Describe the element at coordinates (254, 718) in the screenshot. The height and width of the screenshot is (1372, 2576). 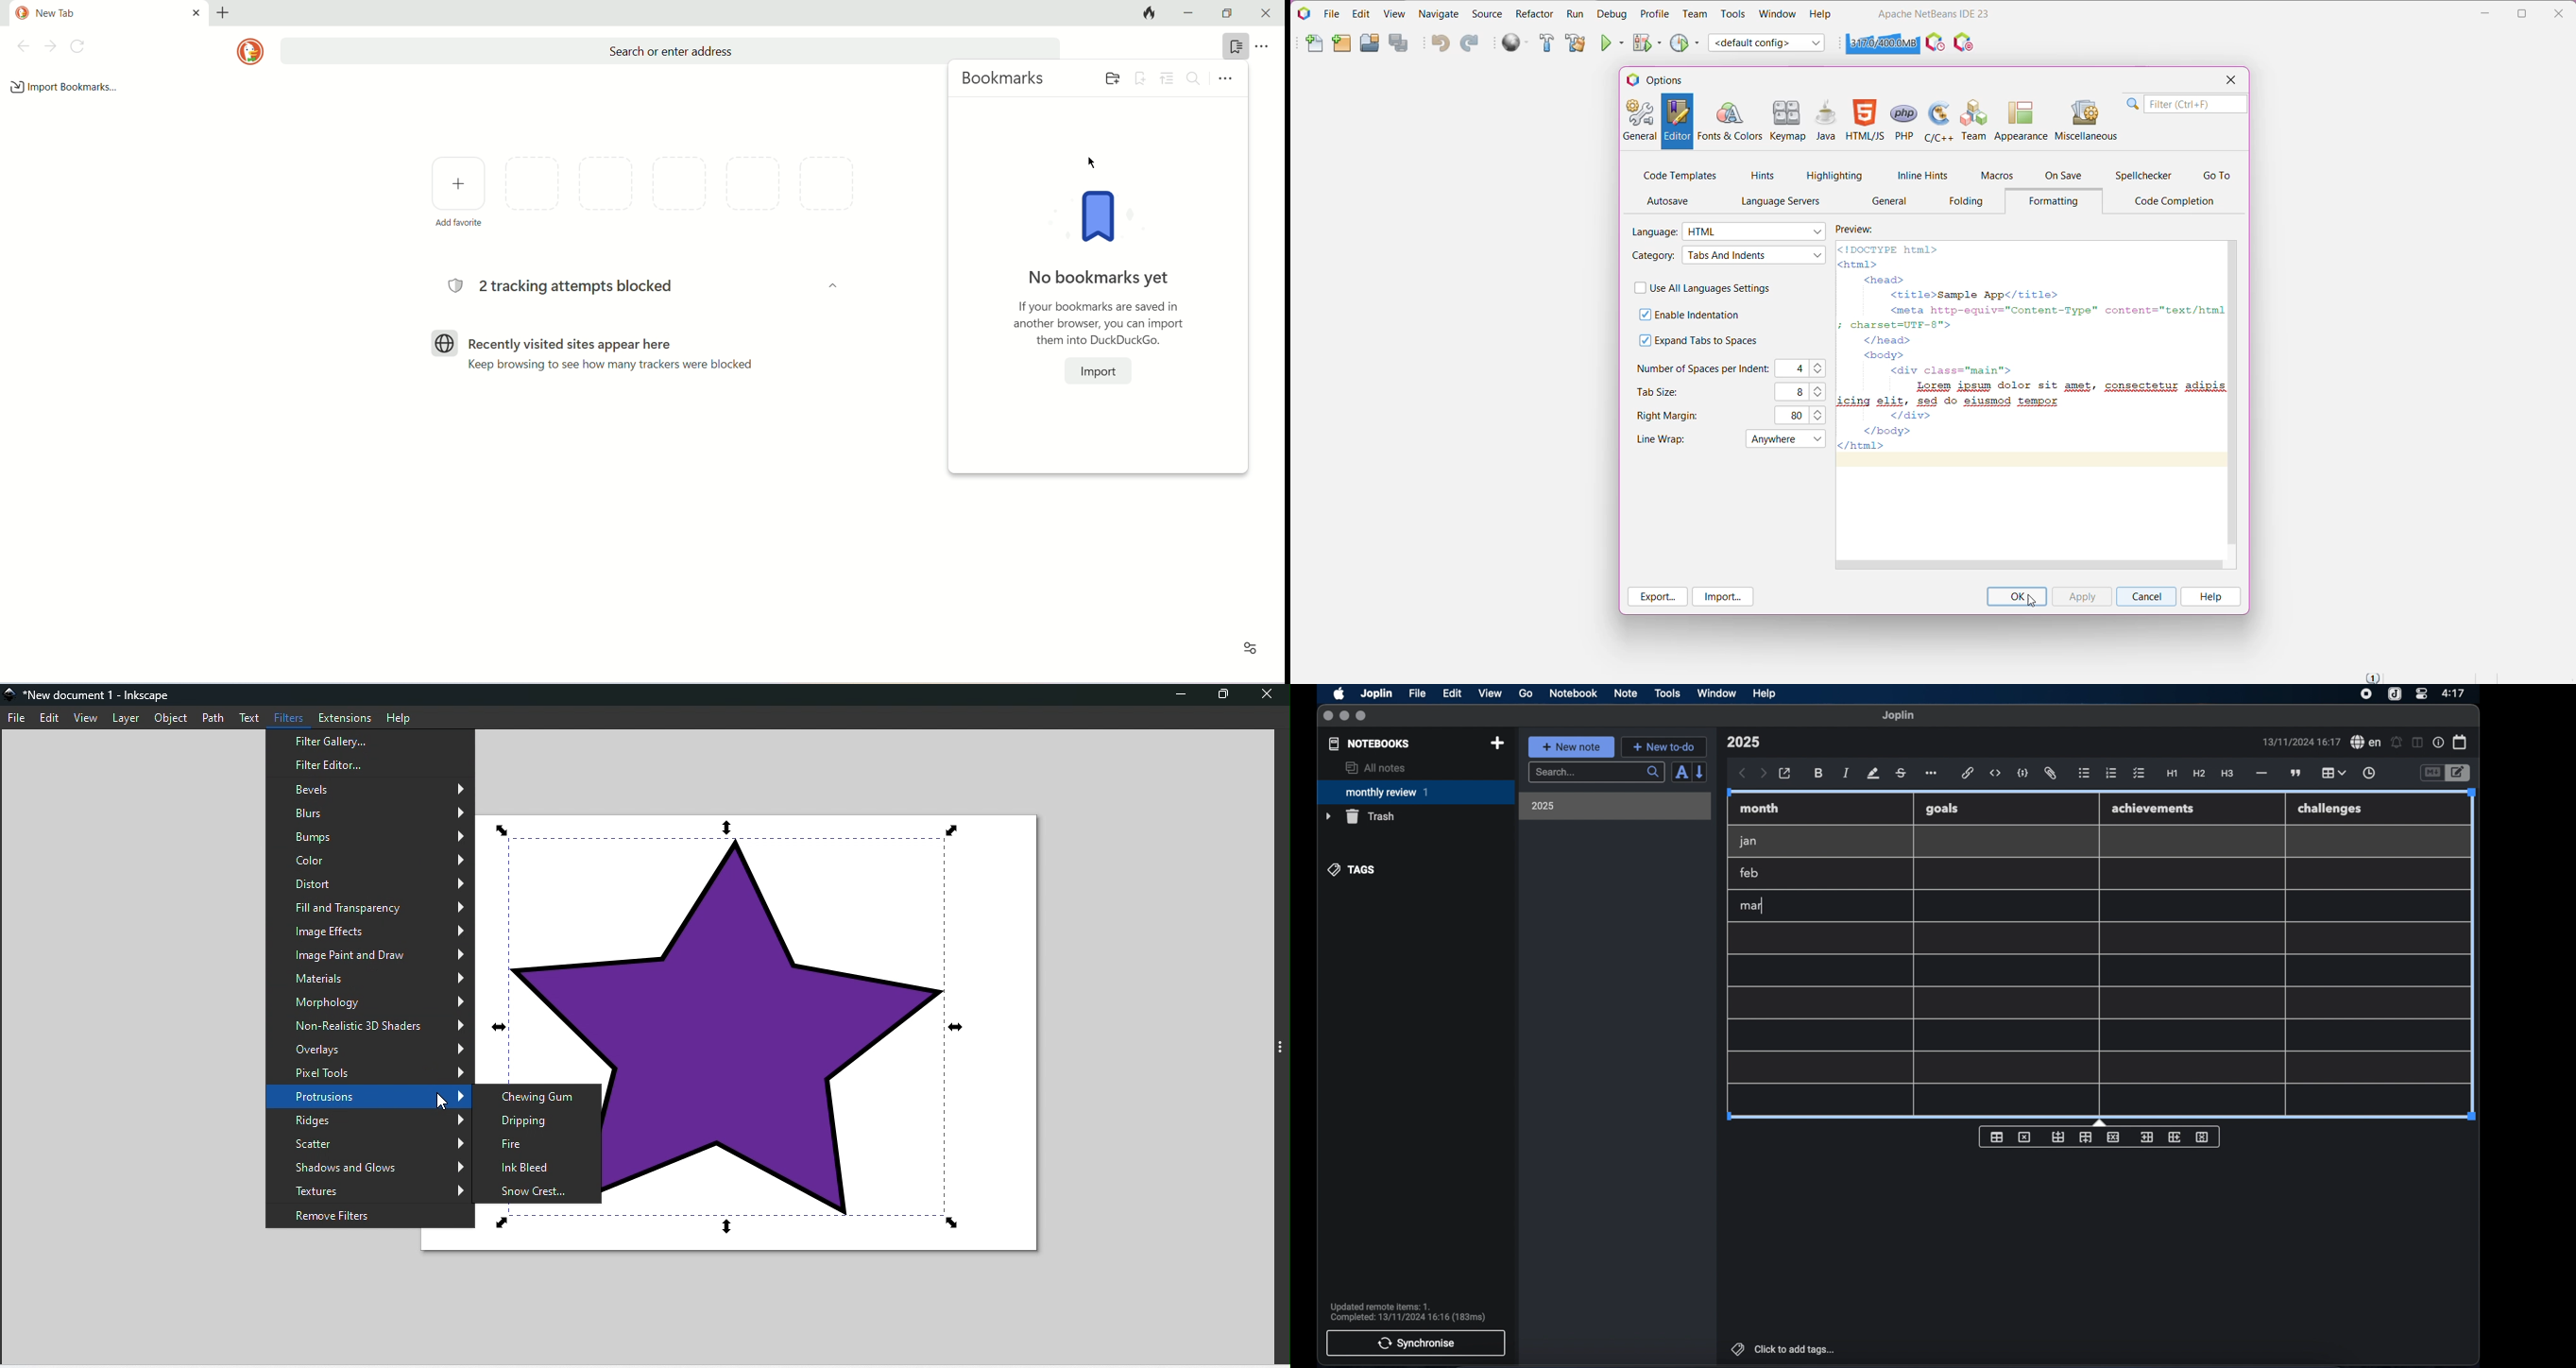
I see `Text` at that location.